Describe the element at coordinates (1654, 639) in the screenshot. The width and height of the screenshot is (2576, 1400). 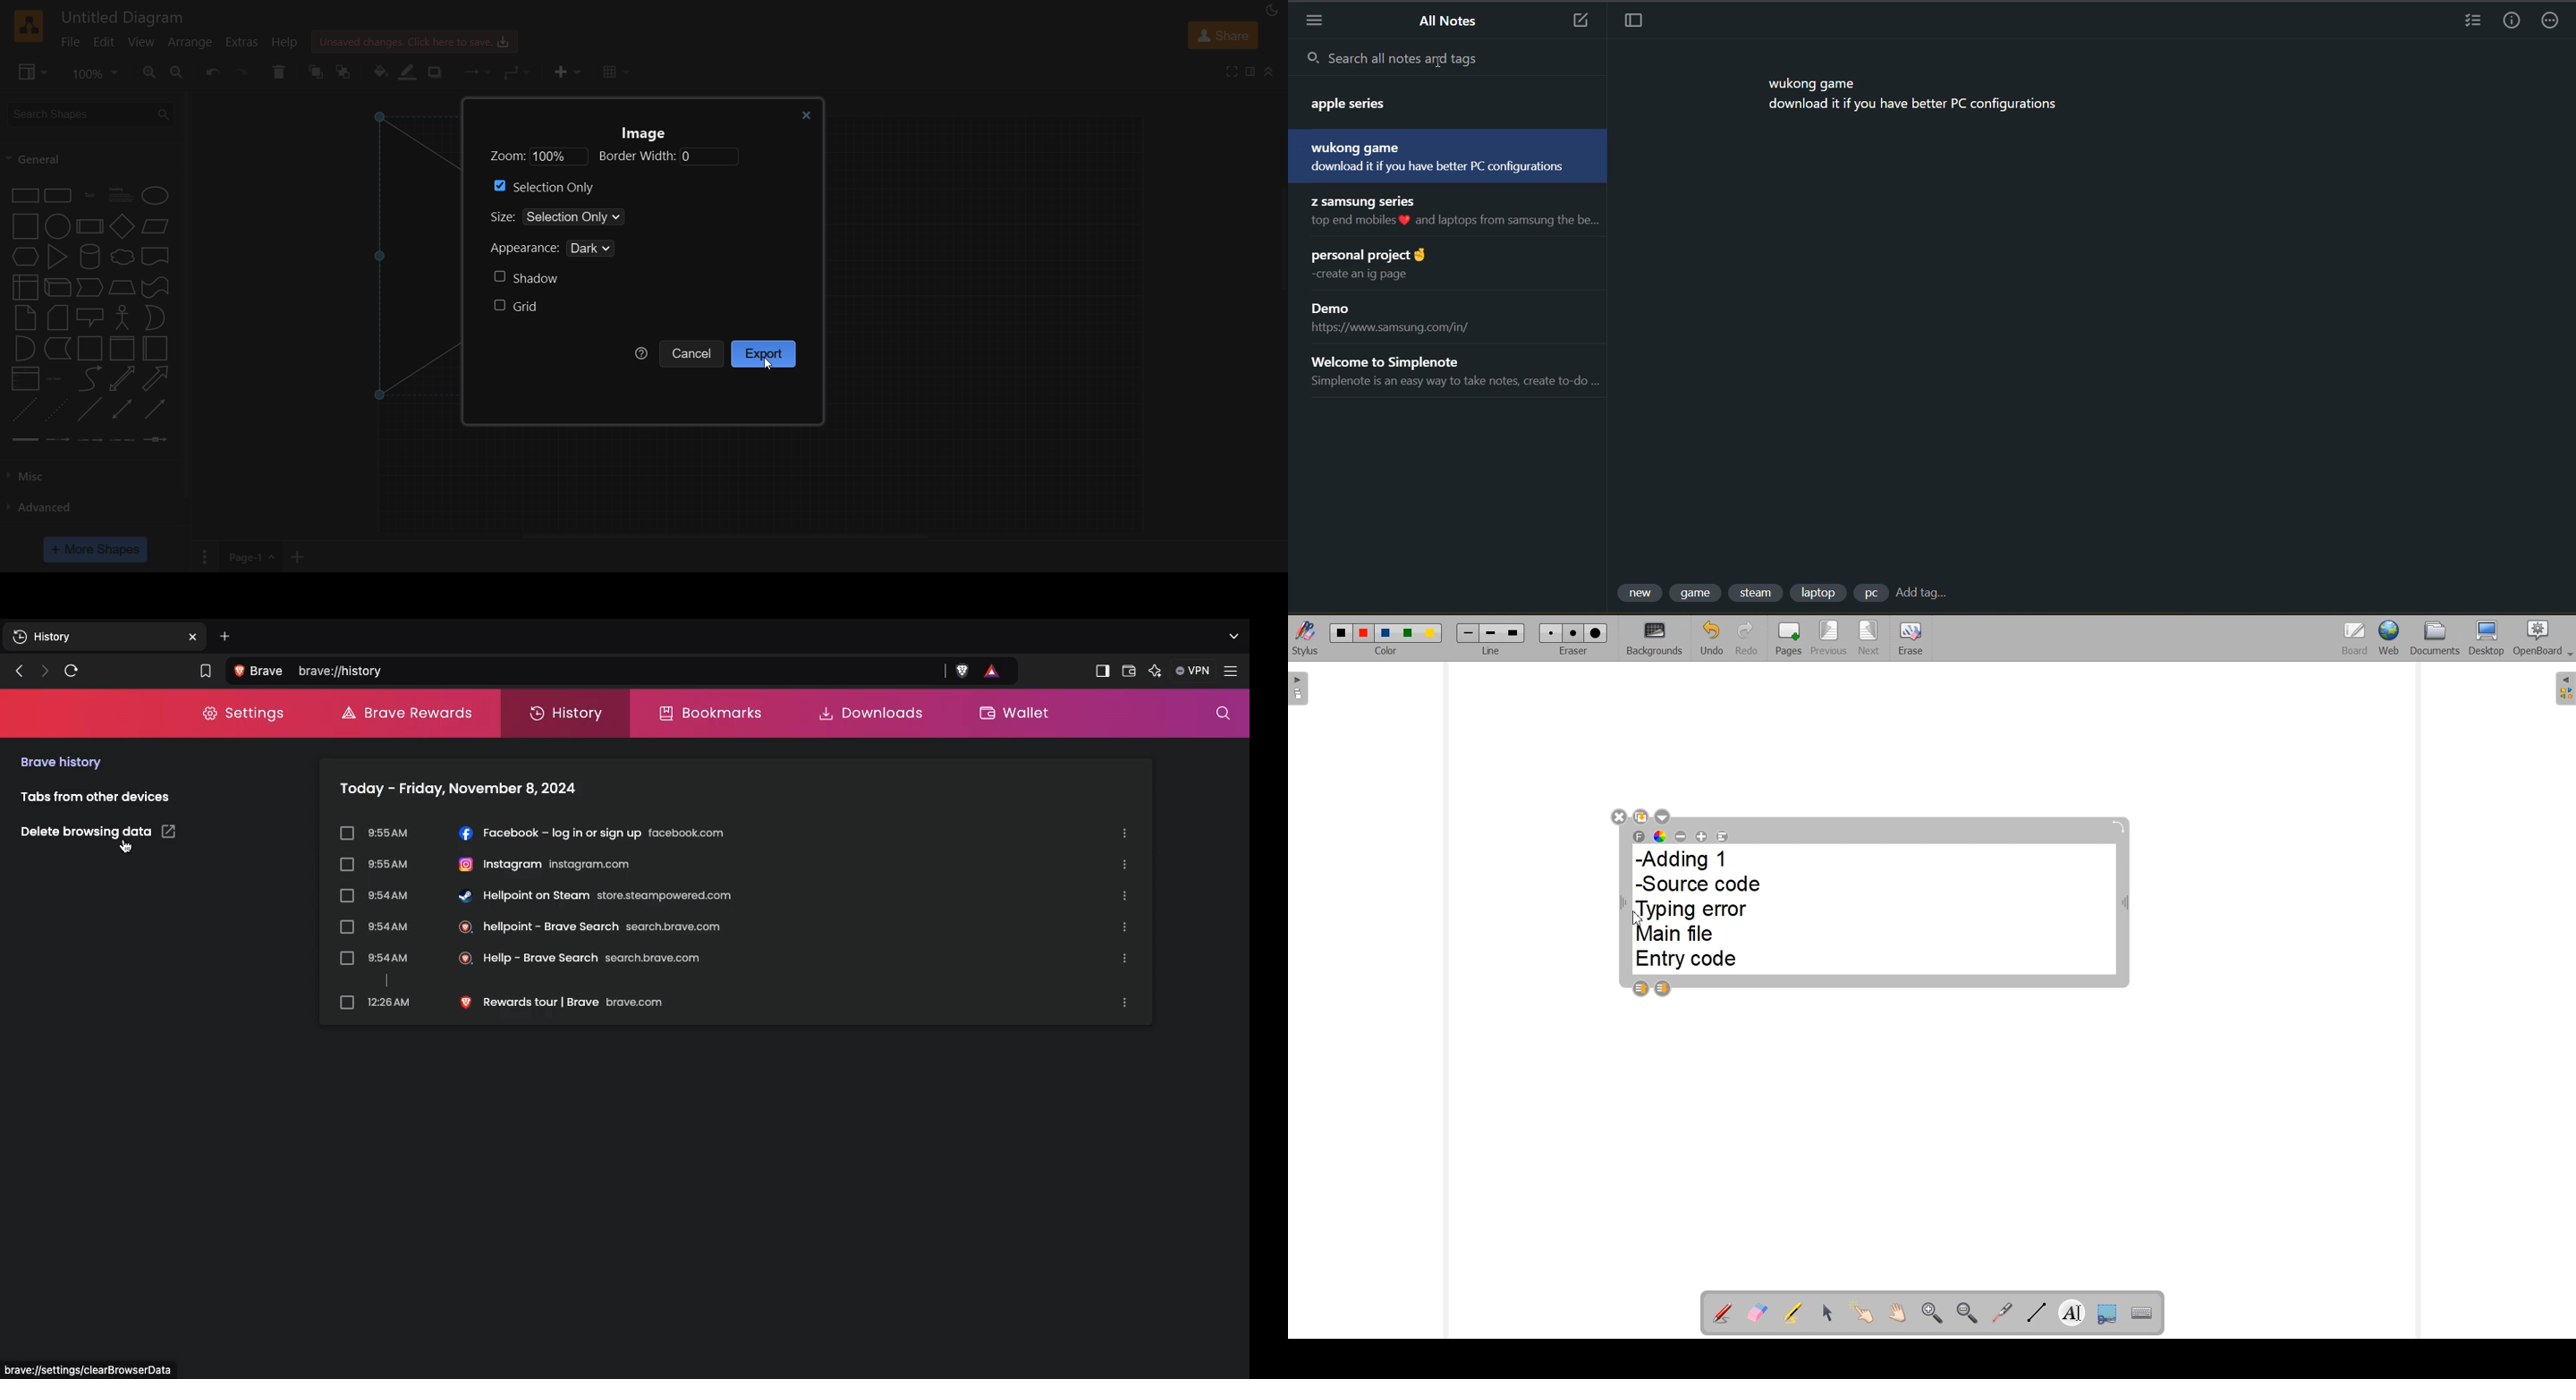
I see `Backgrounds` at that location.